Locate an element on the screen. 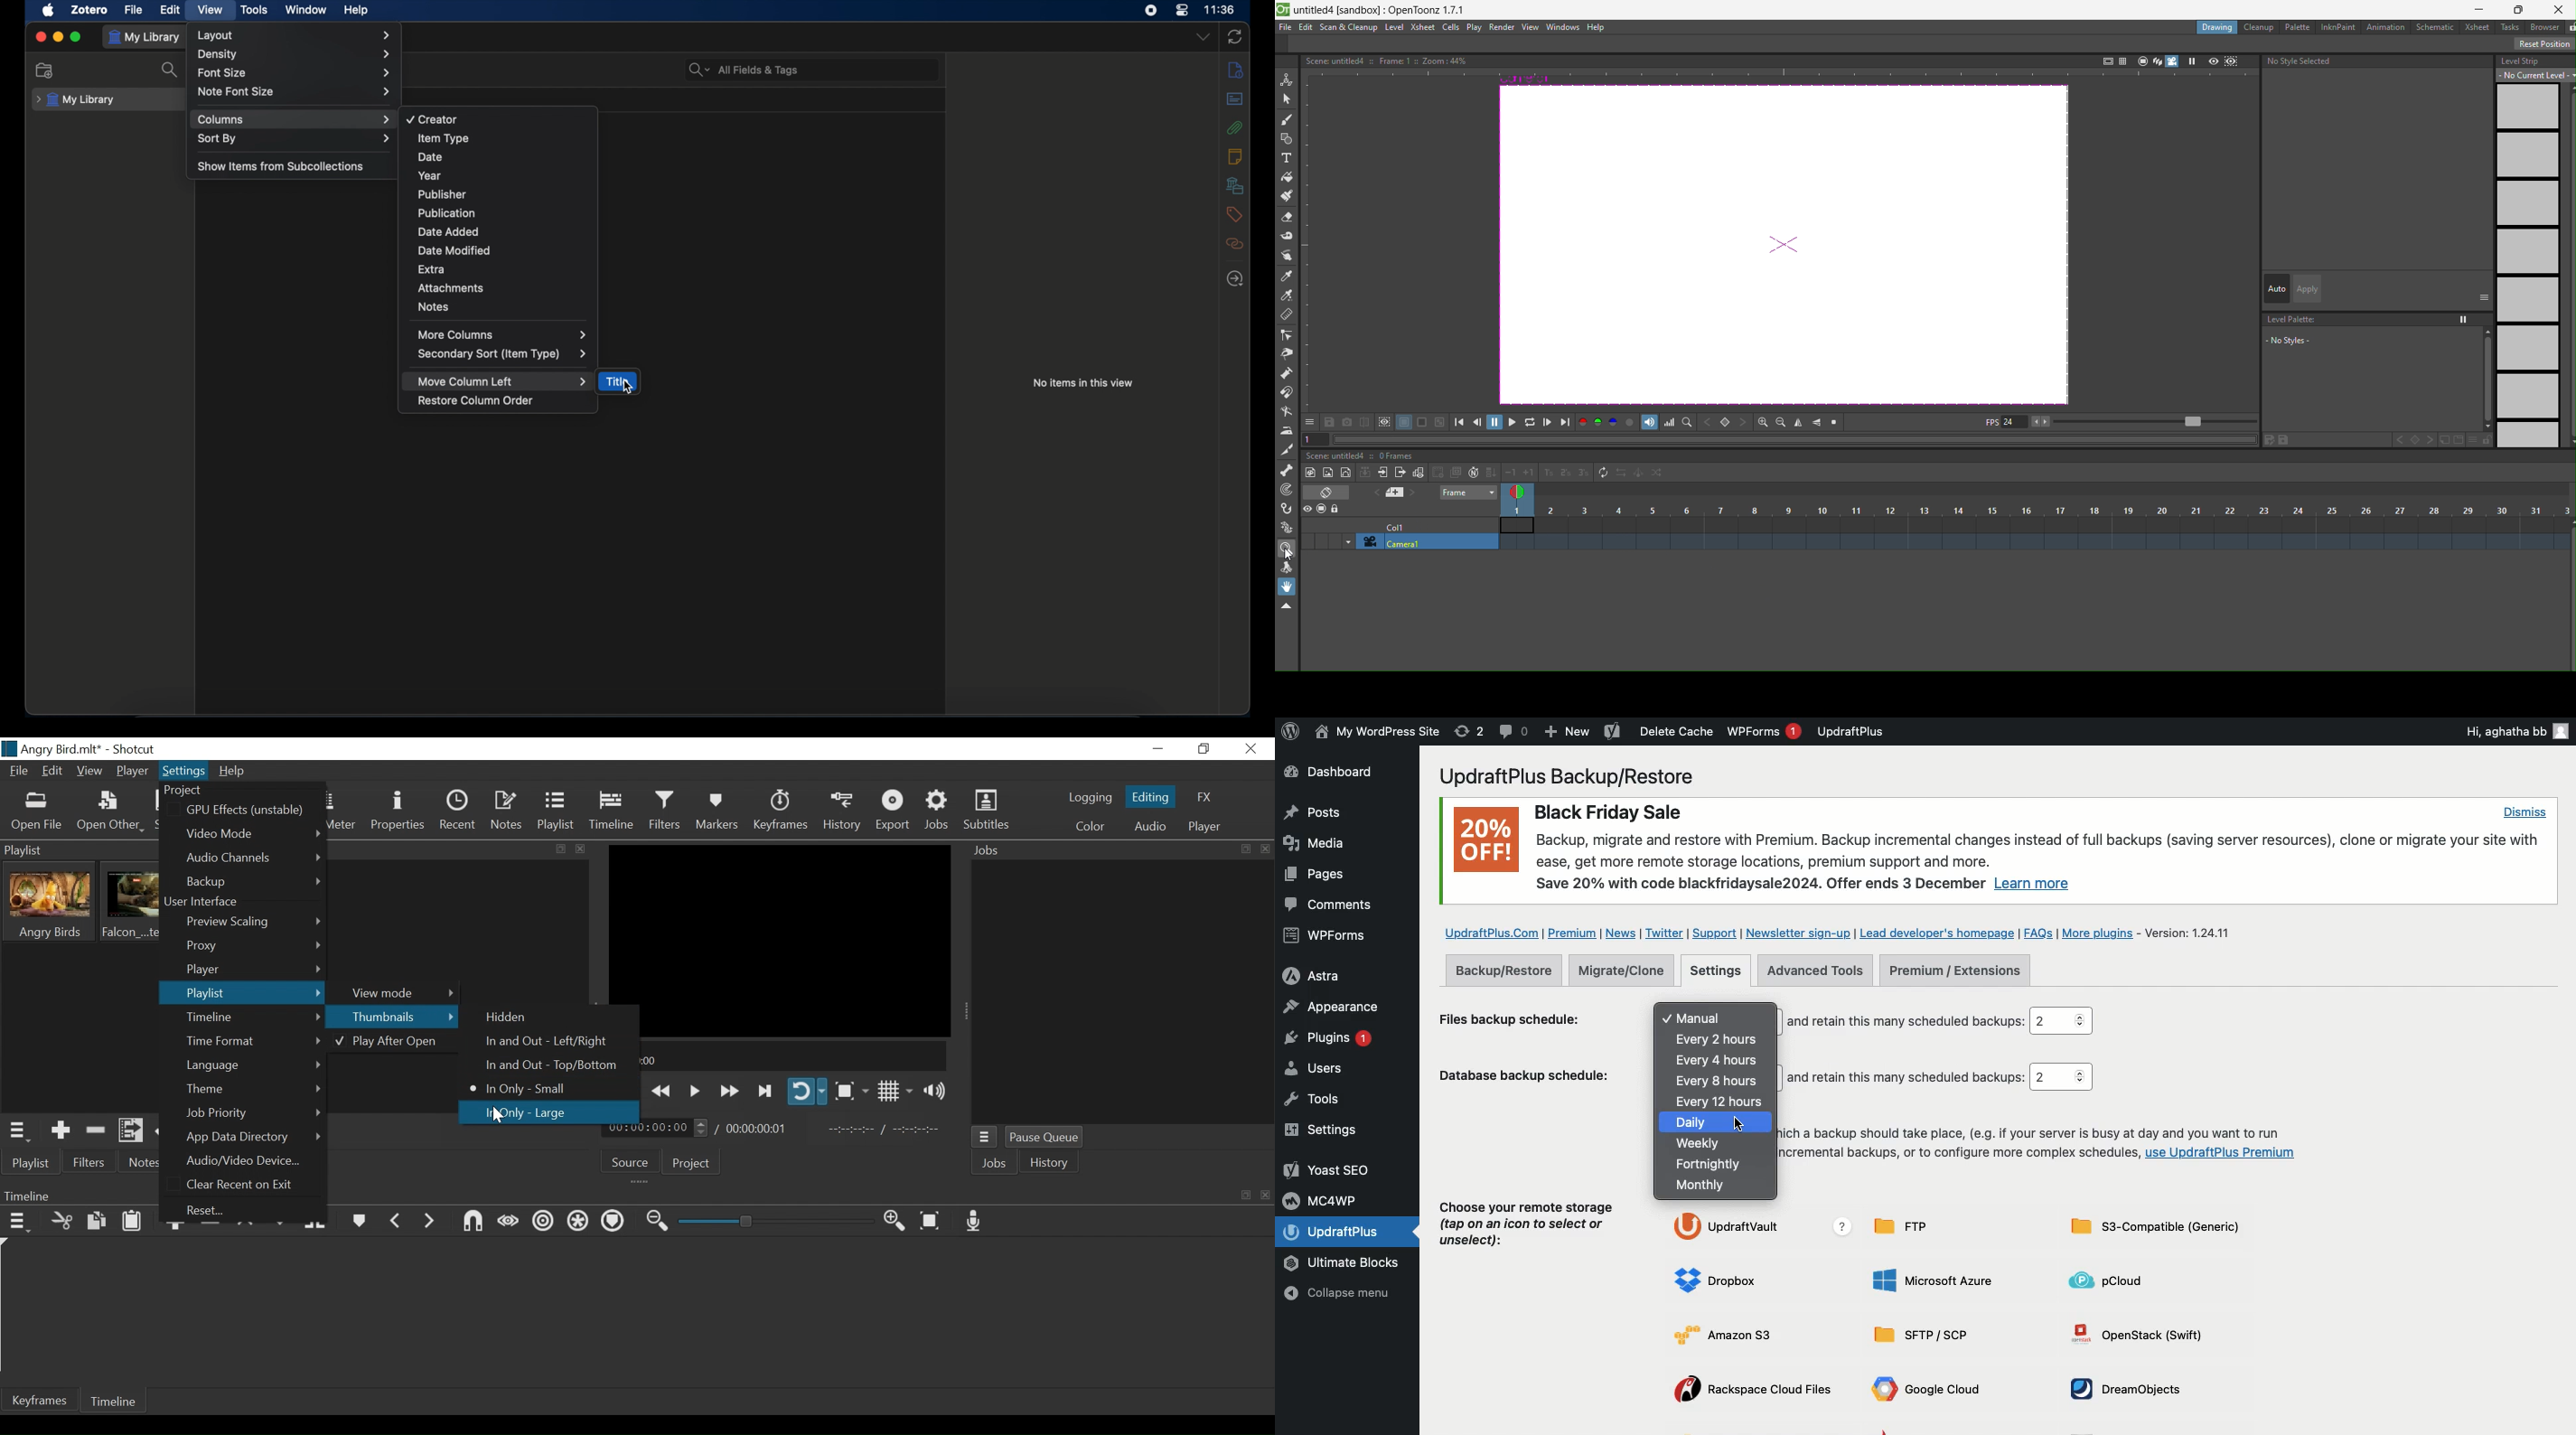 The width and height of the screenshot is (2576, 1456). related is located at coordinates (1235, 244).